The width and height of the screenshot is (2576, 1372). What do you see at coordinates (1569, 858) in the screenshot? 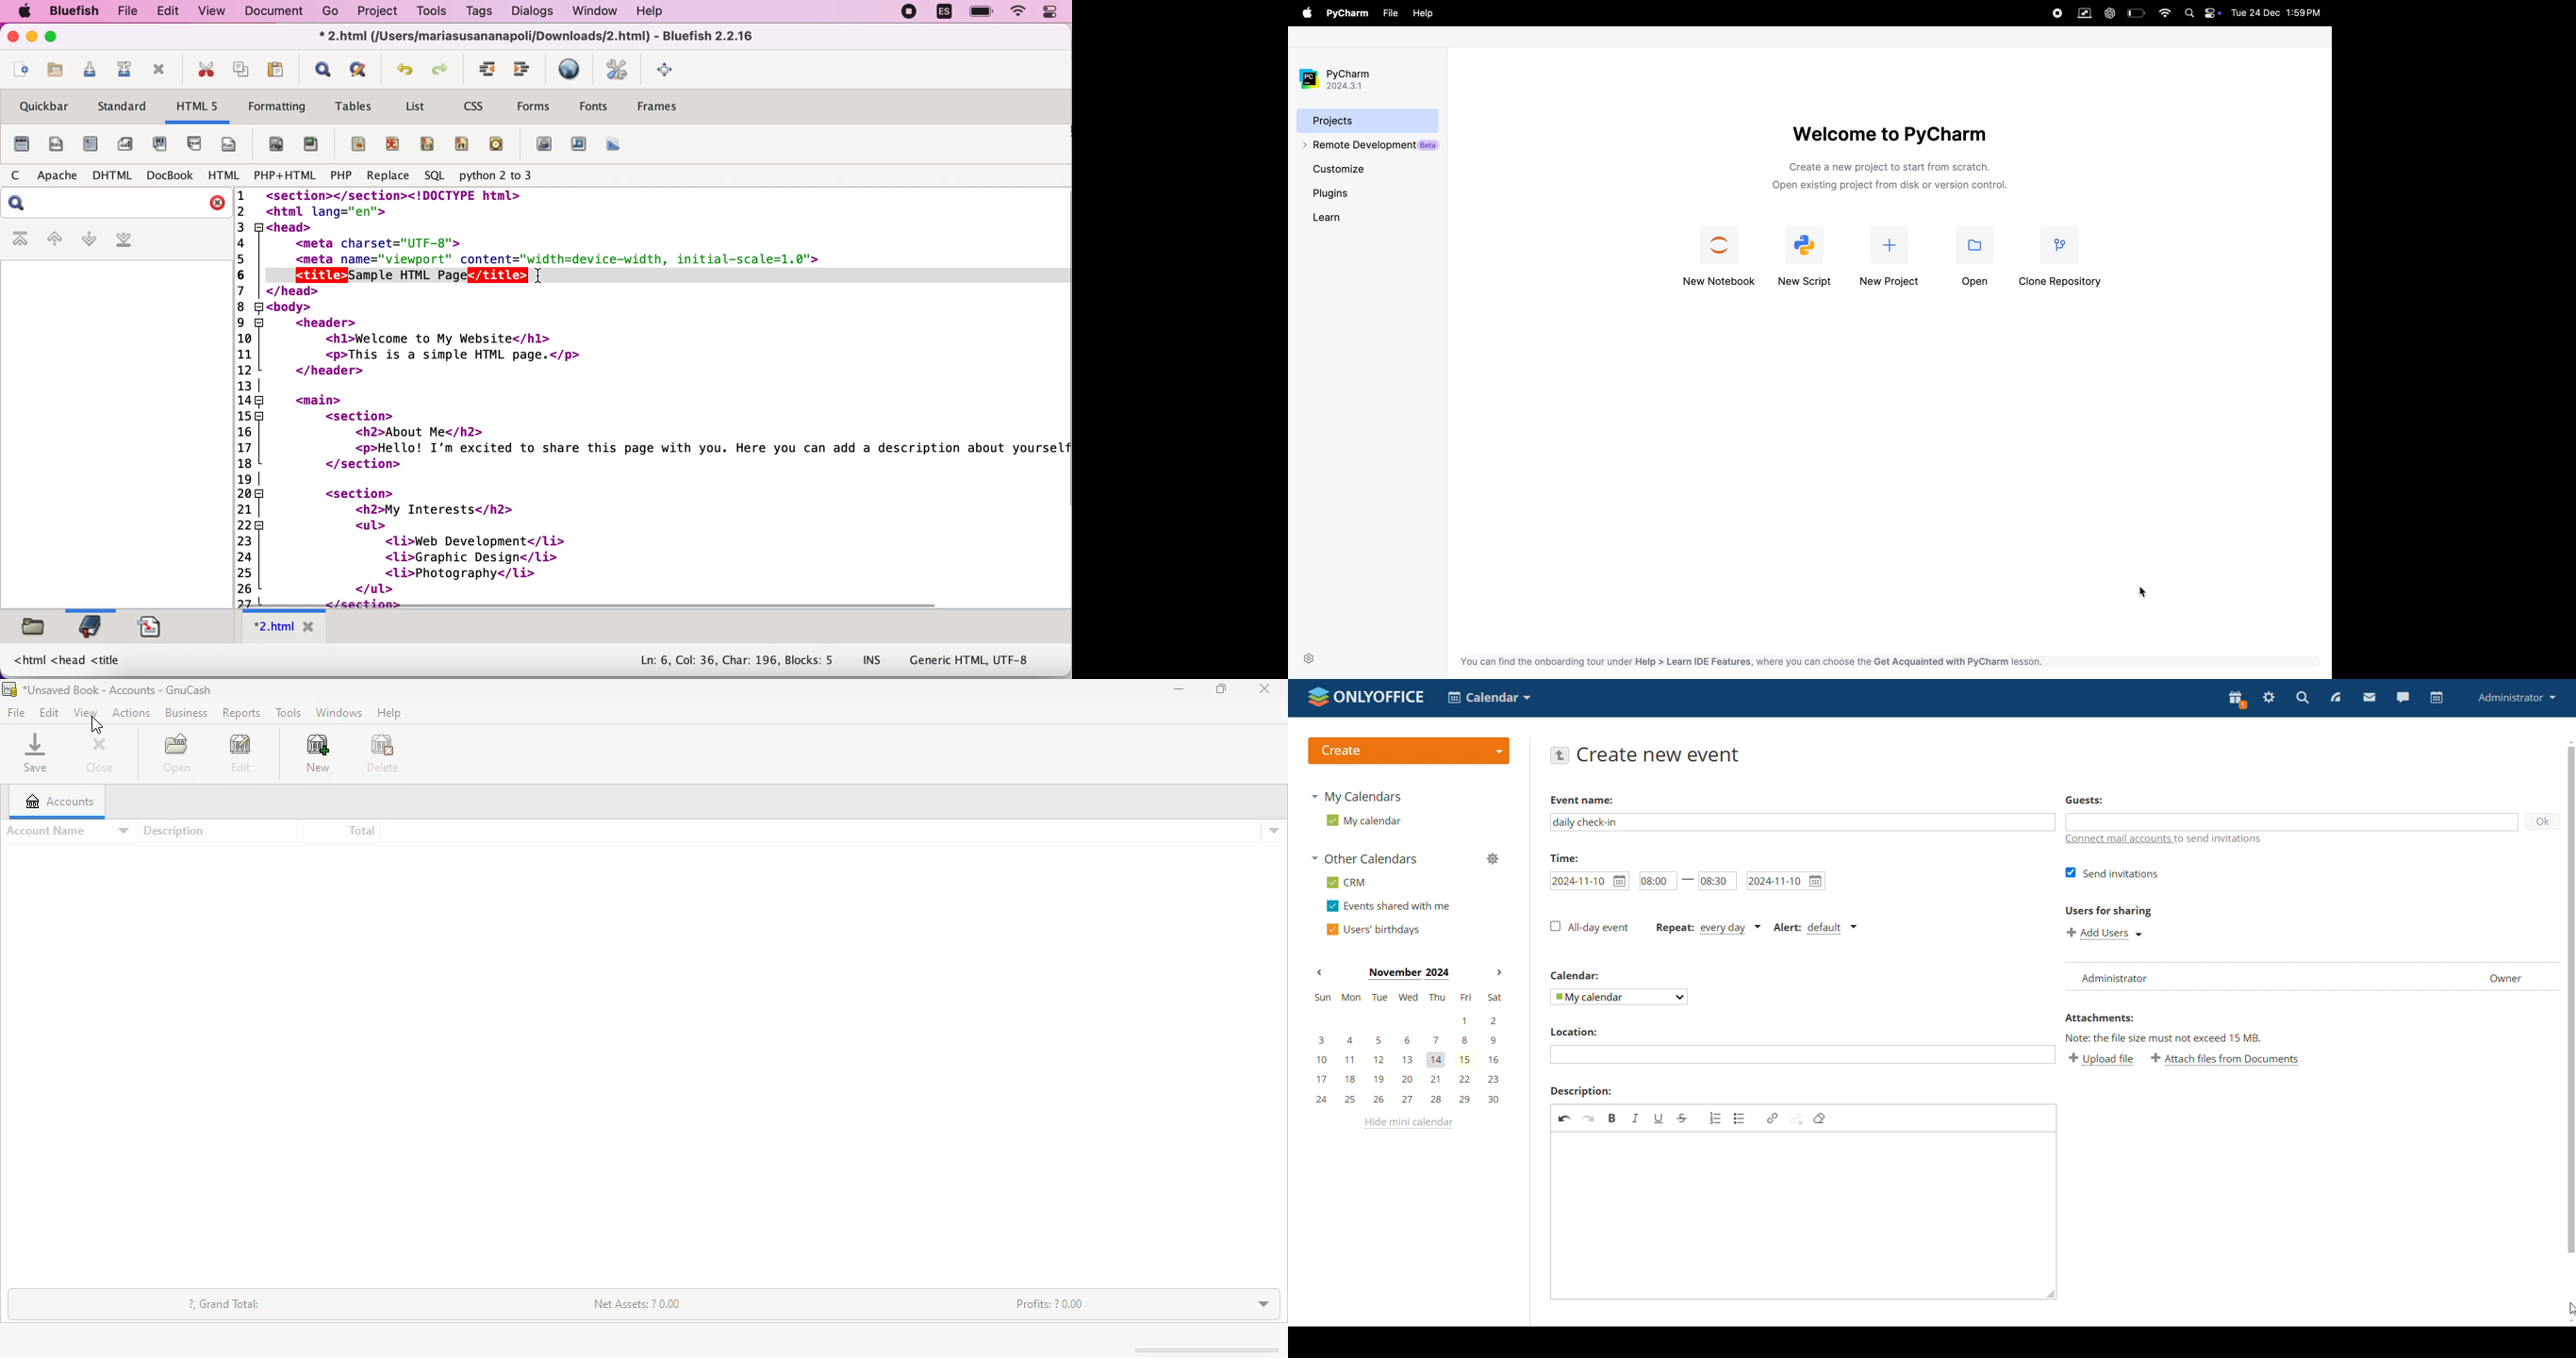
I see `time:` at bounding box center [1569, 858].